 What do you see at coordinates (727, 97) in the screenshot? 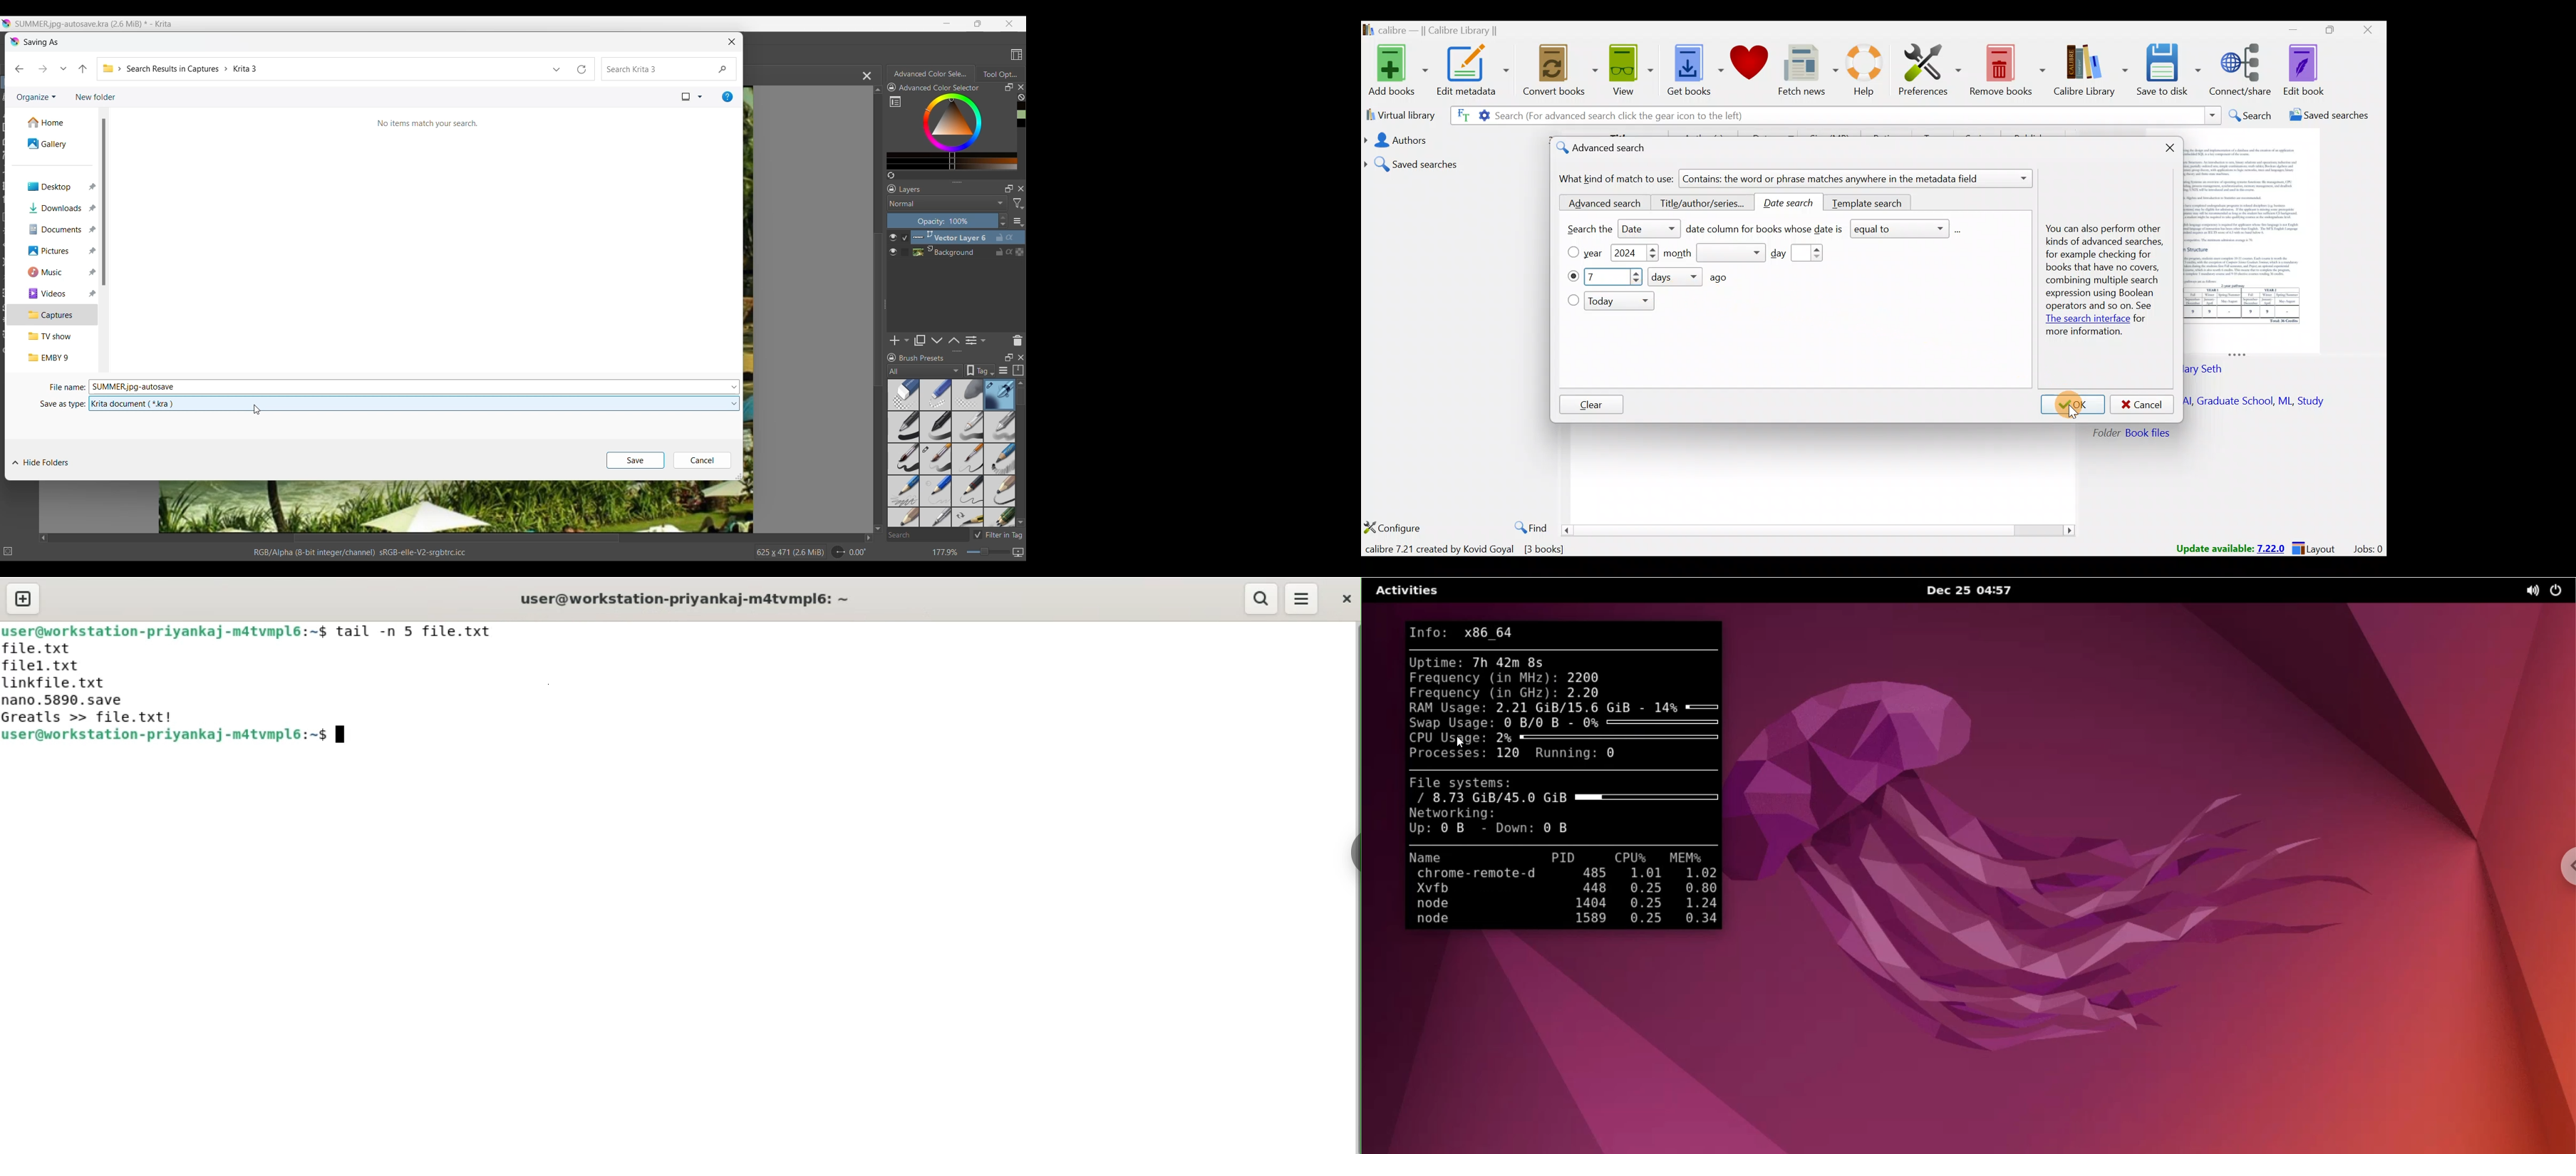
I see `Get help` at bounding box center [727, 97].